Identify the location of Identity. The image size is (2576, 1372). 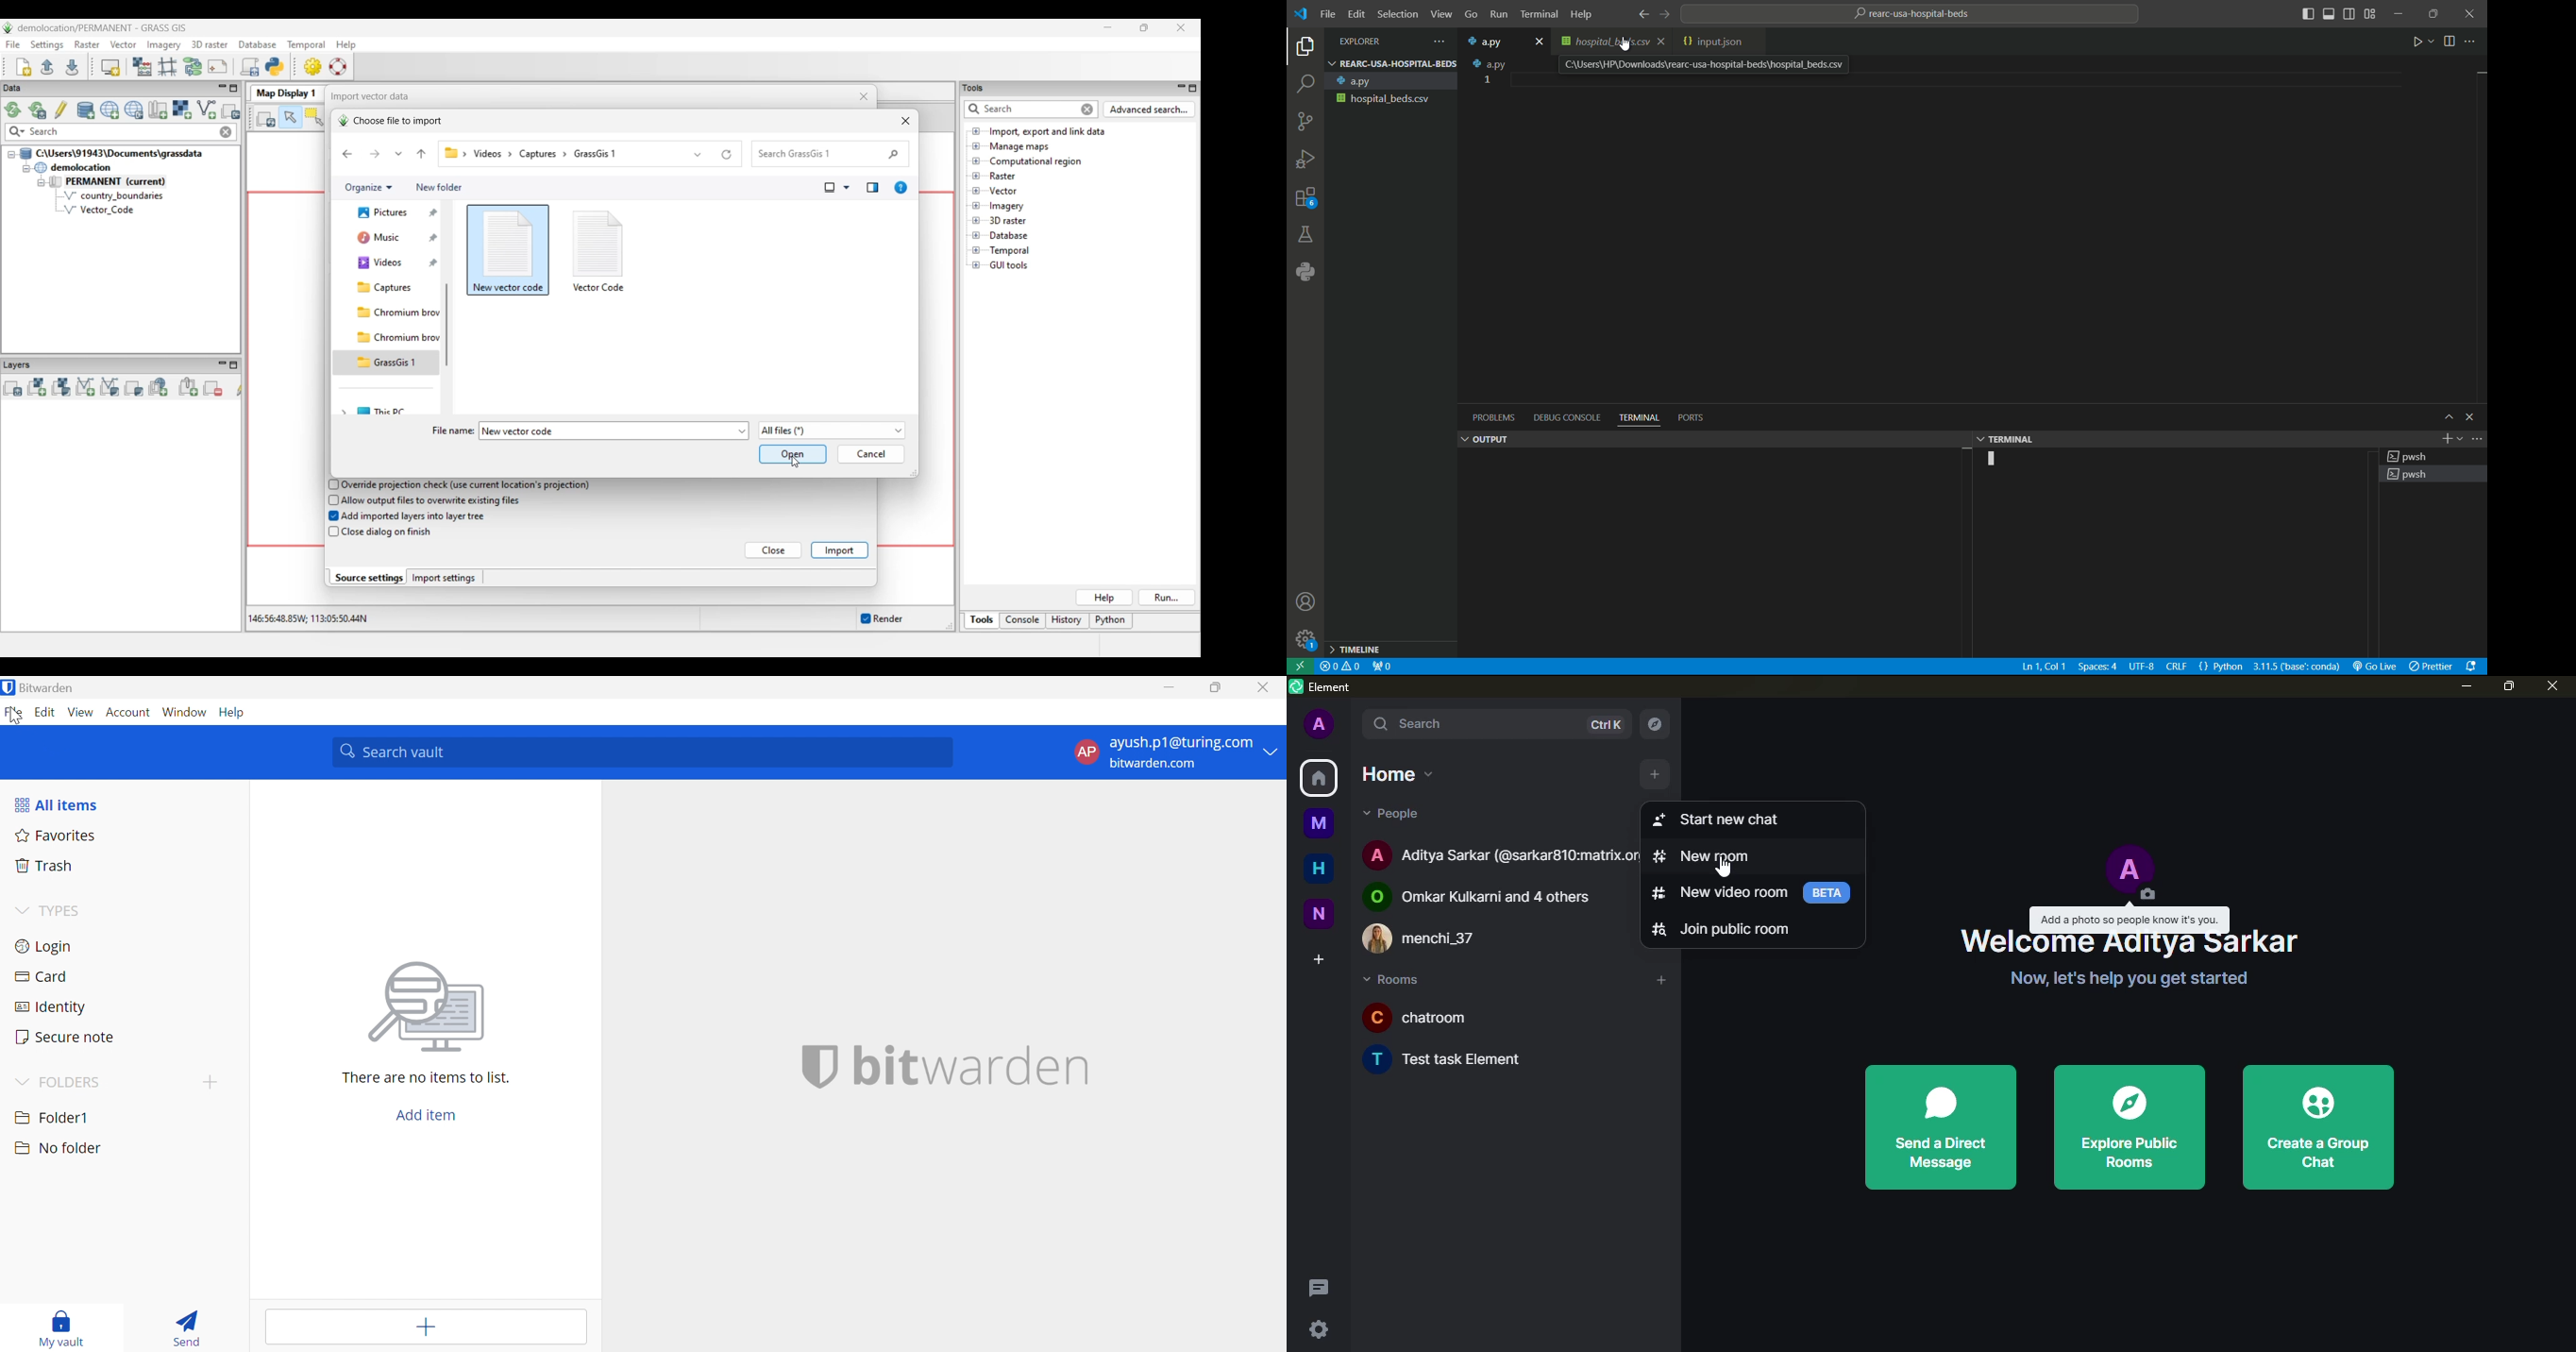
(51, 1007).